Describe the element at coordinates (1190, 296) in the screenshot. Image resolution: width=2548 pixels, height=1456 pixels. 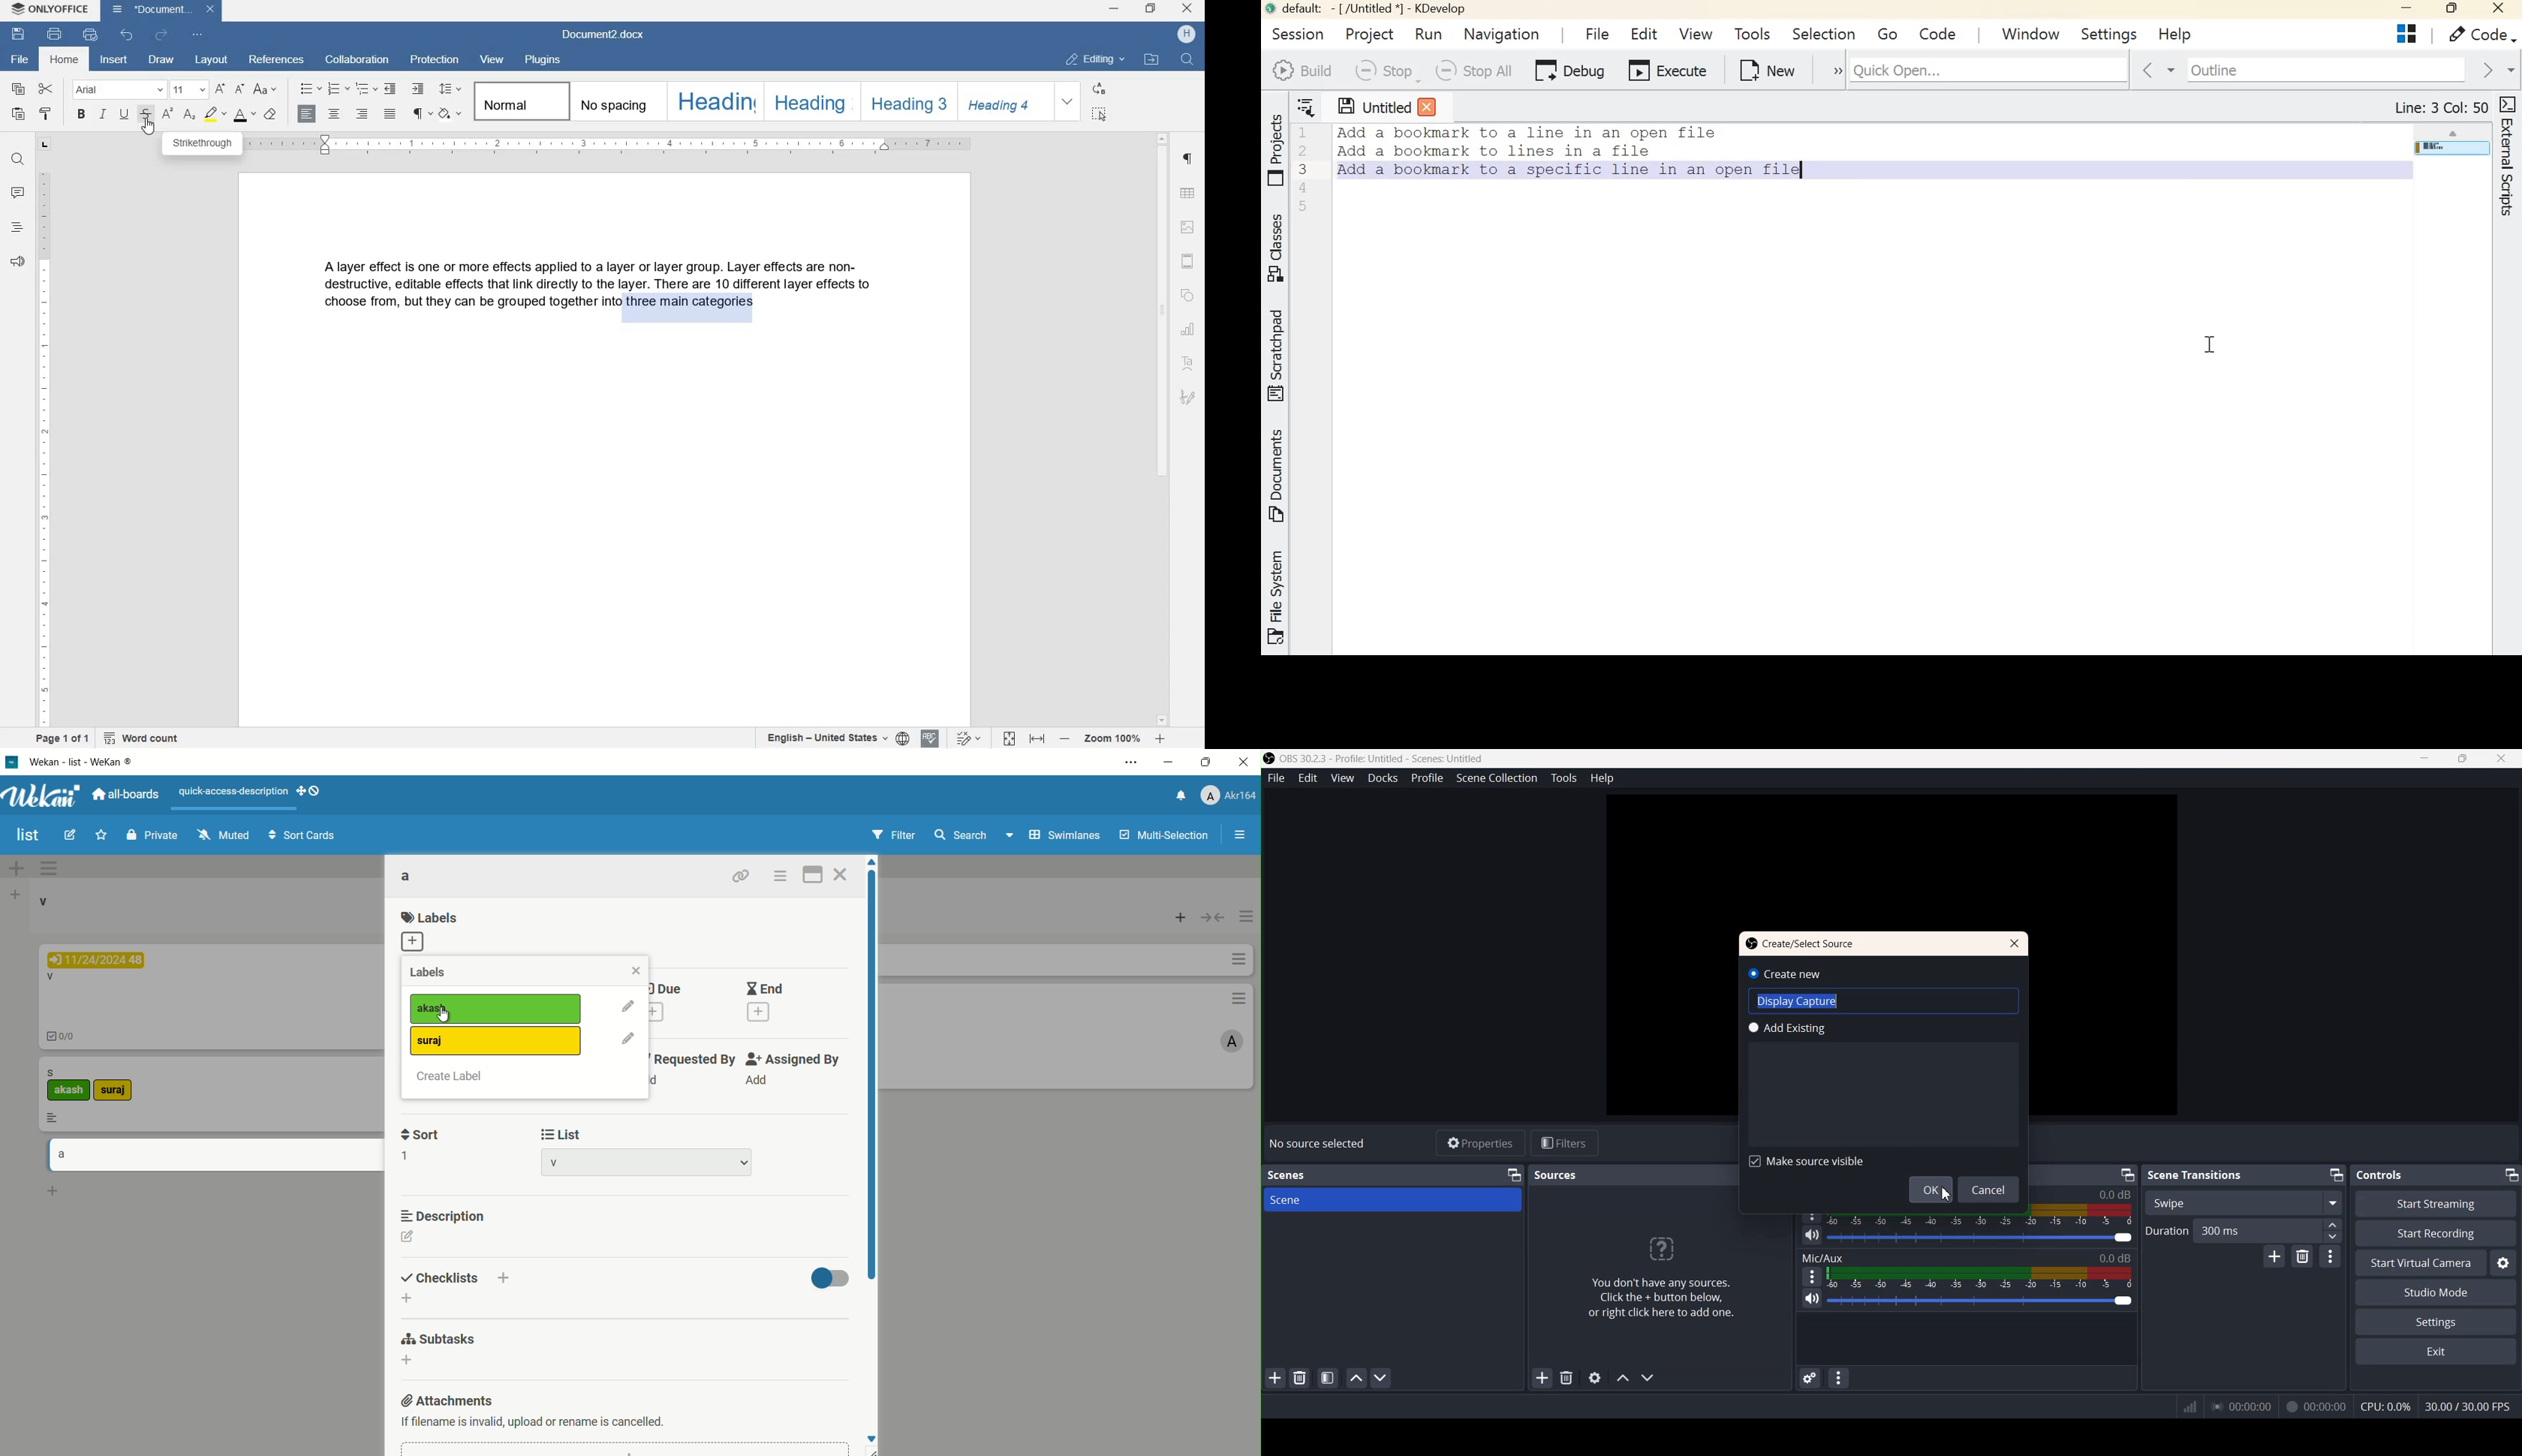
I see `shape` at that location.